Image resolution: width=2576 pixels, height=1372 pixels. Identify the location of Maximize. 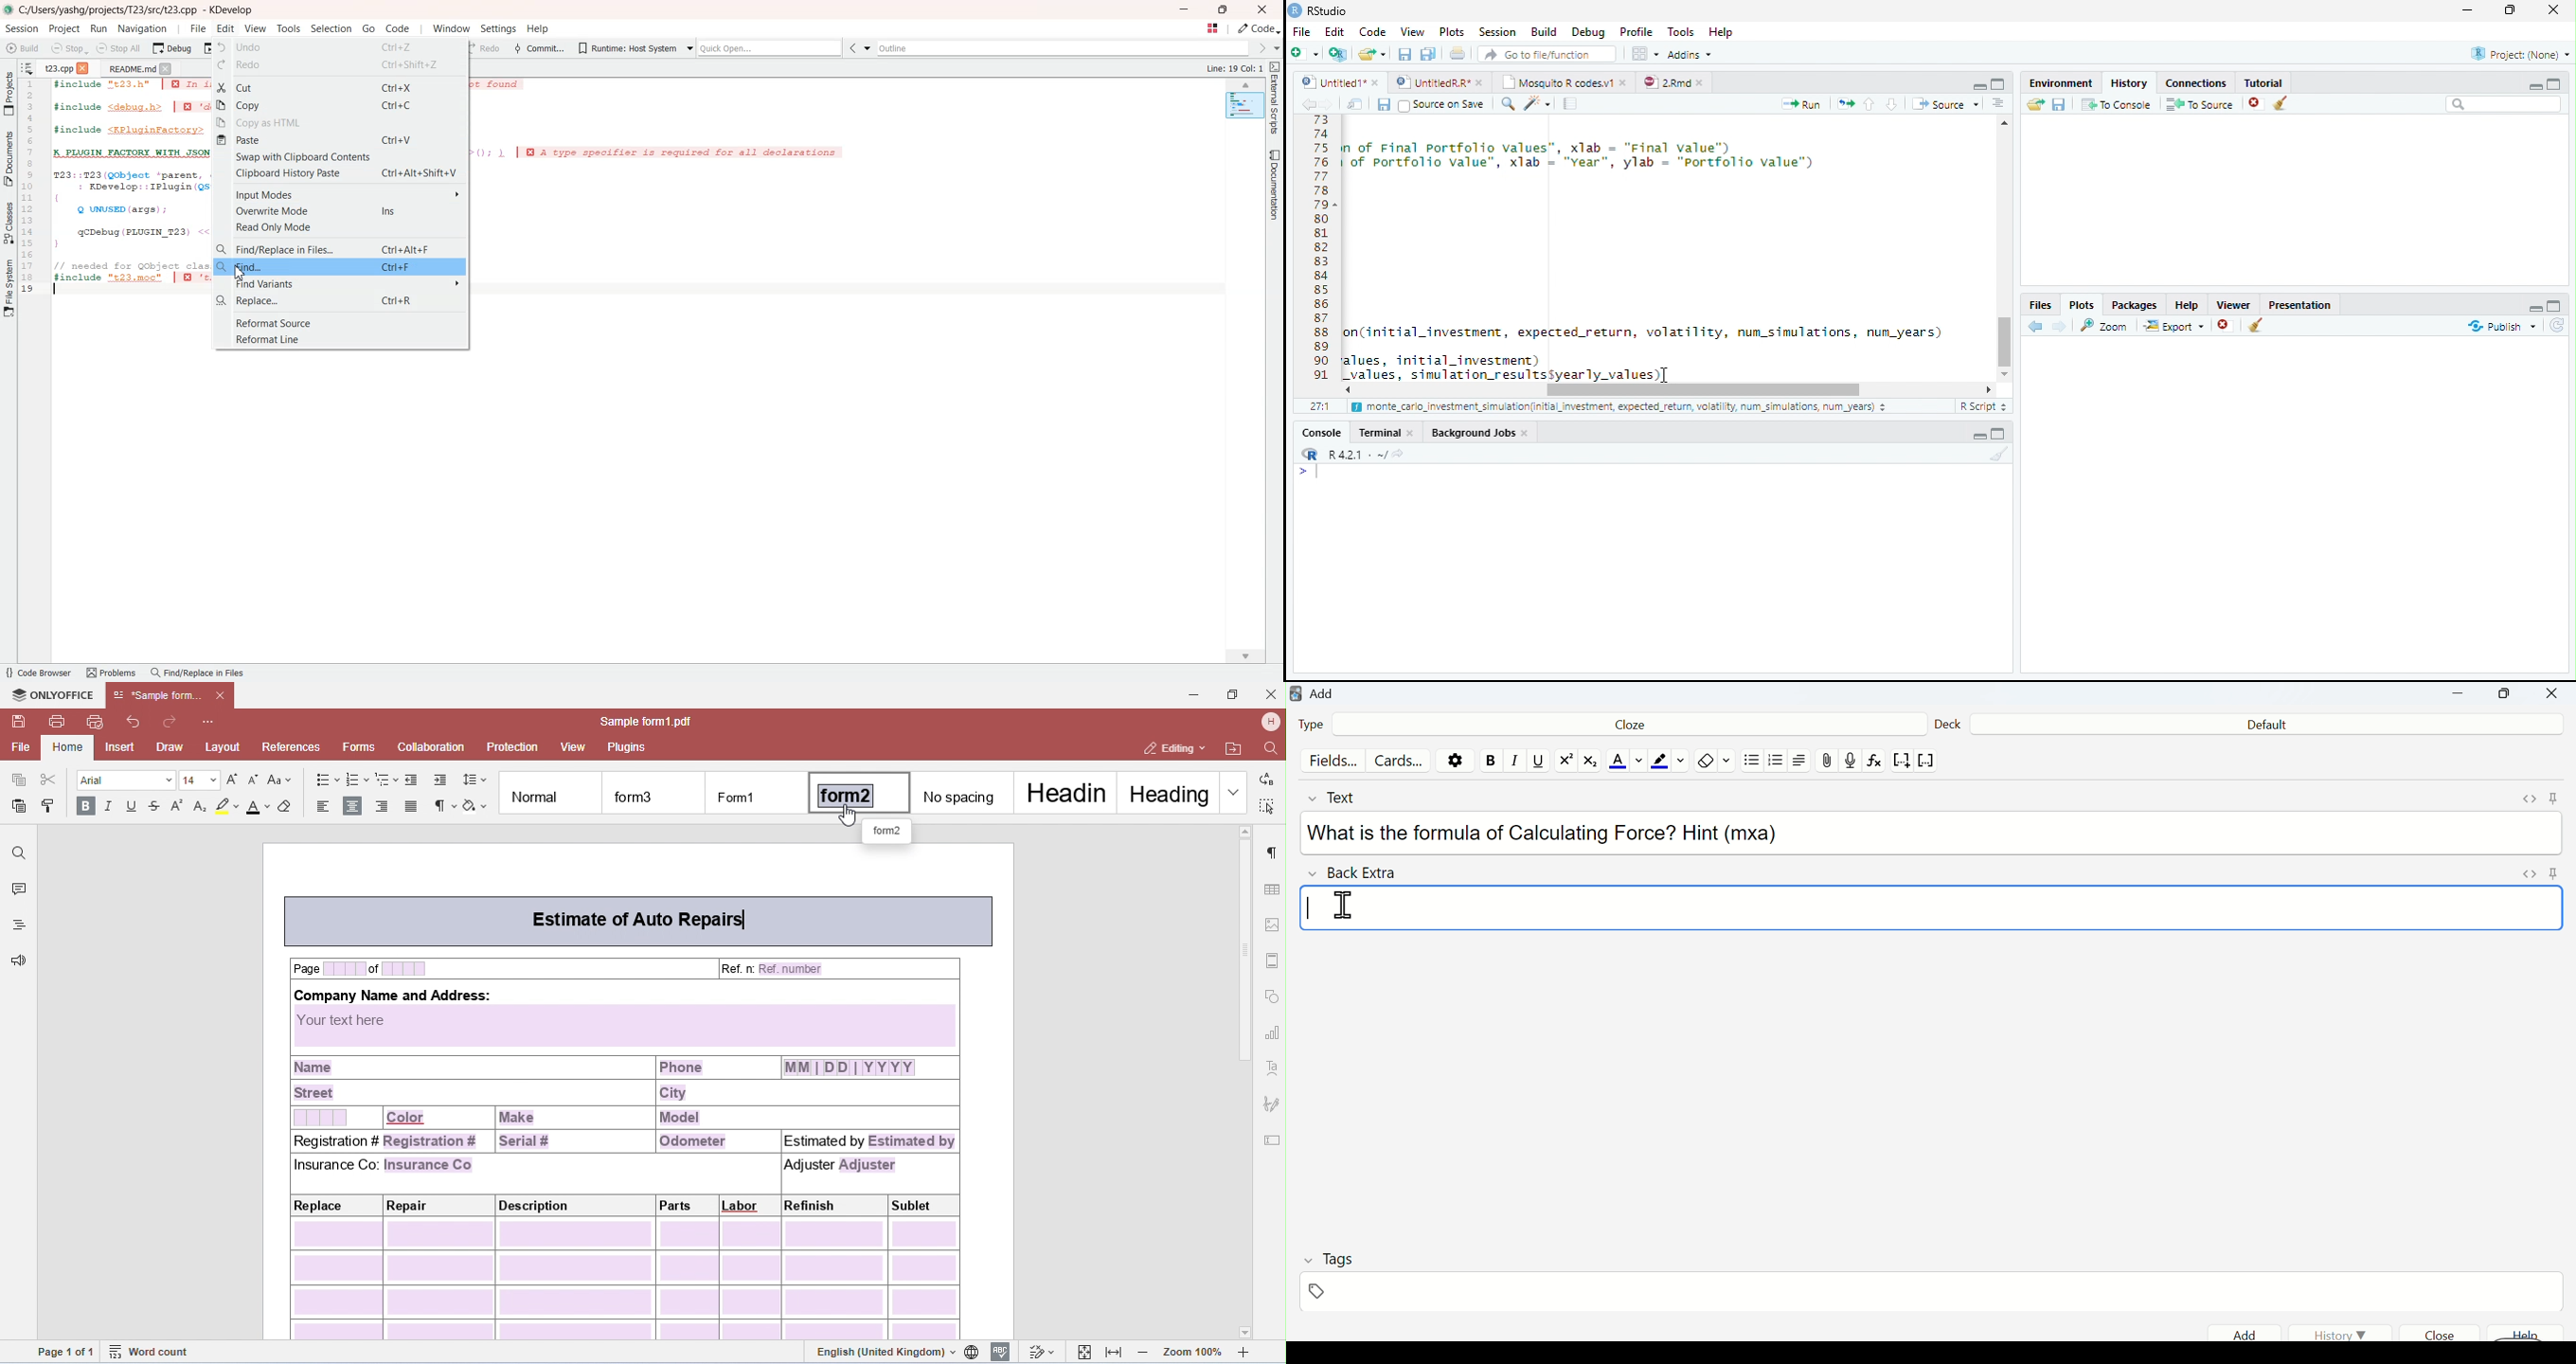
(2515, 11).